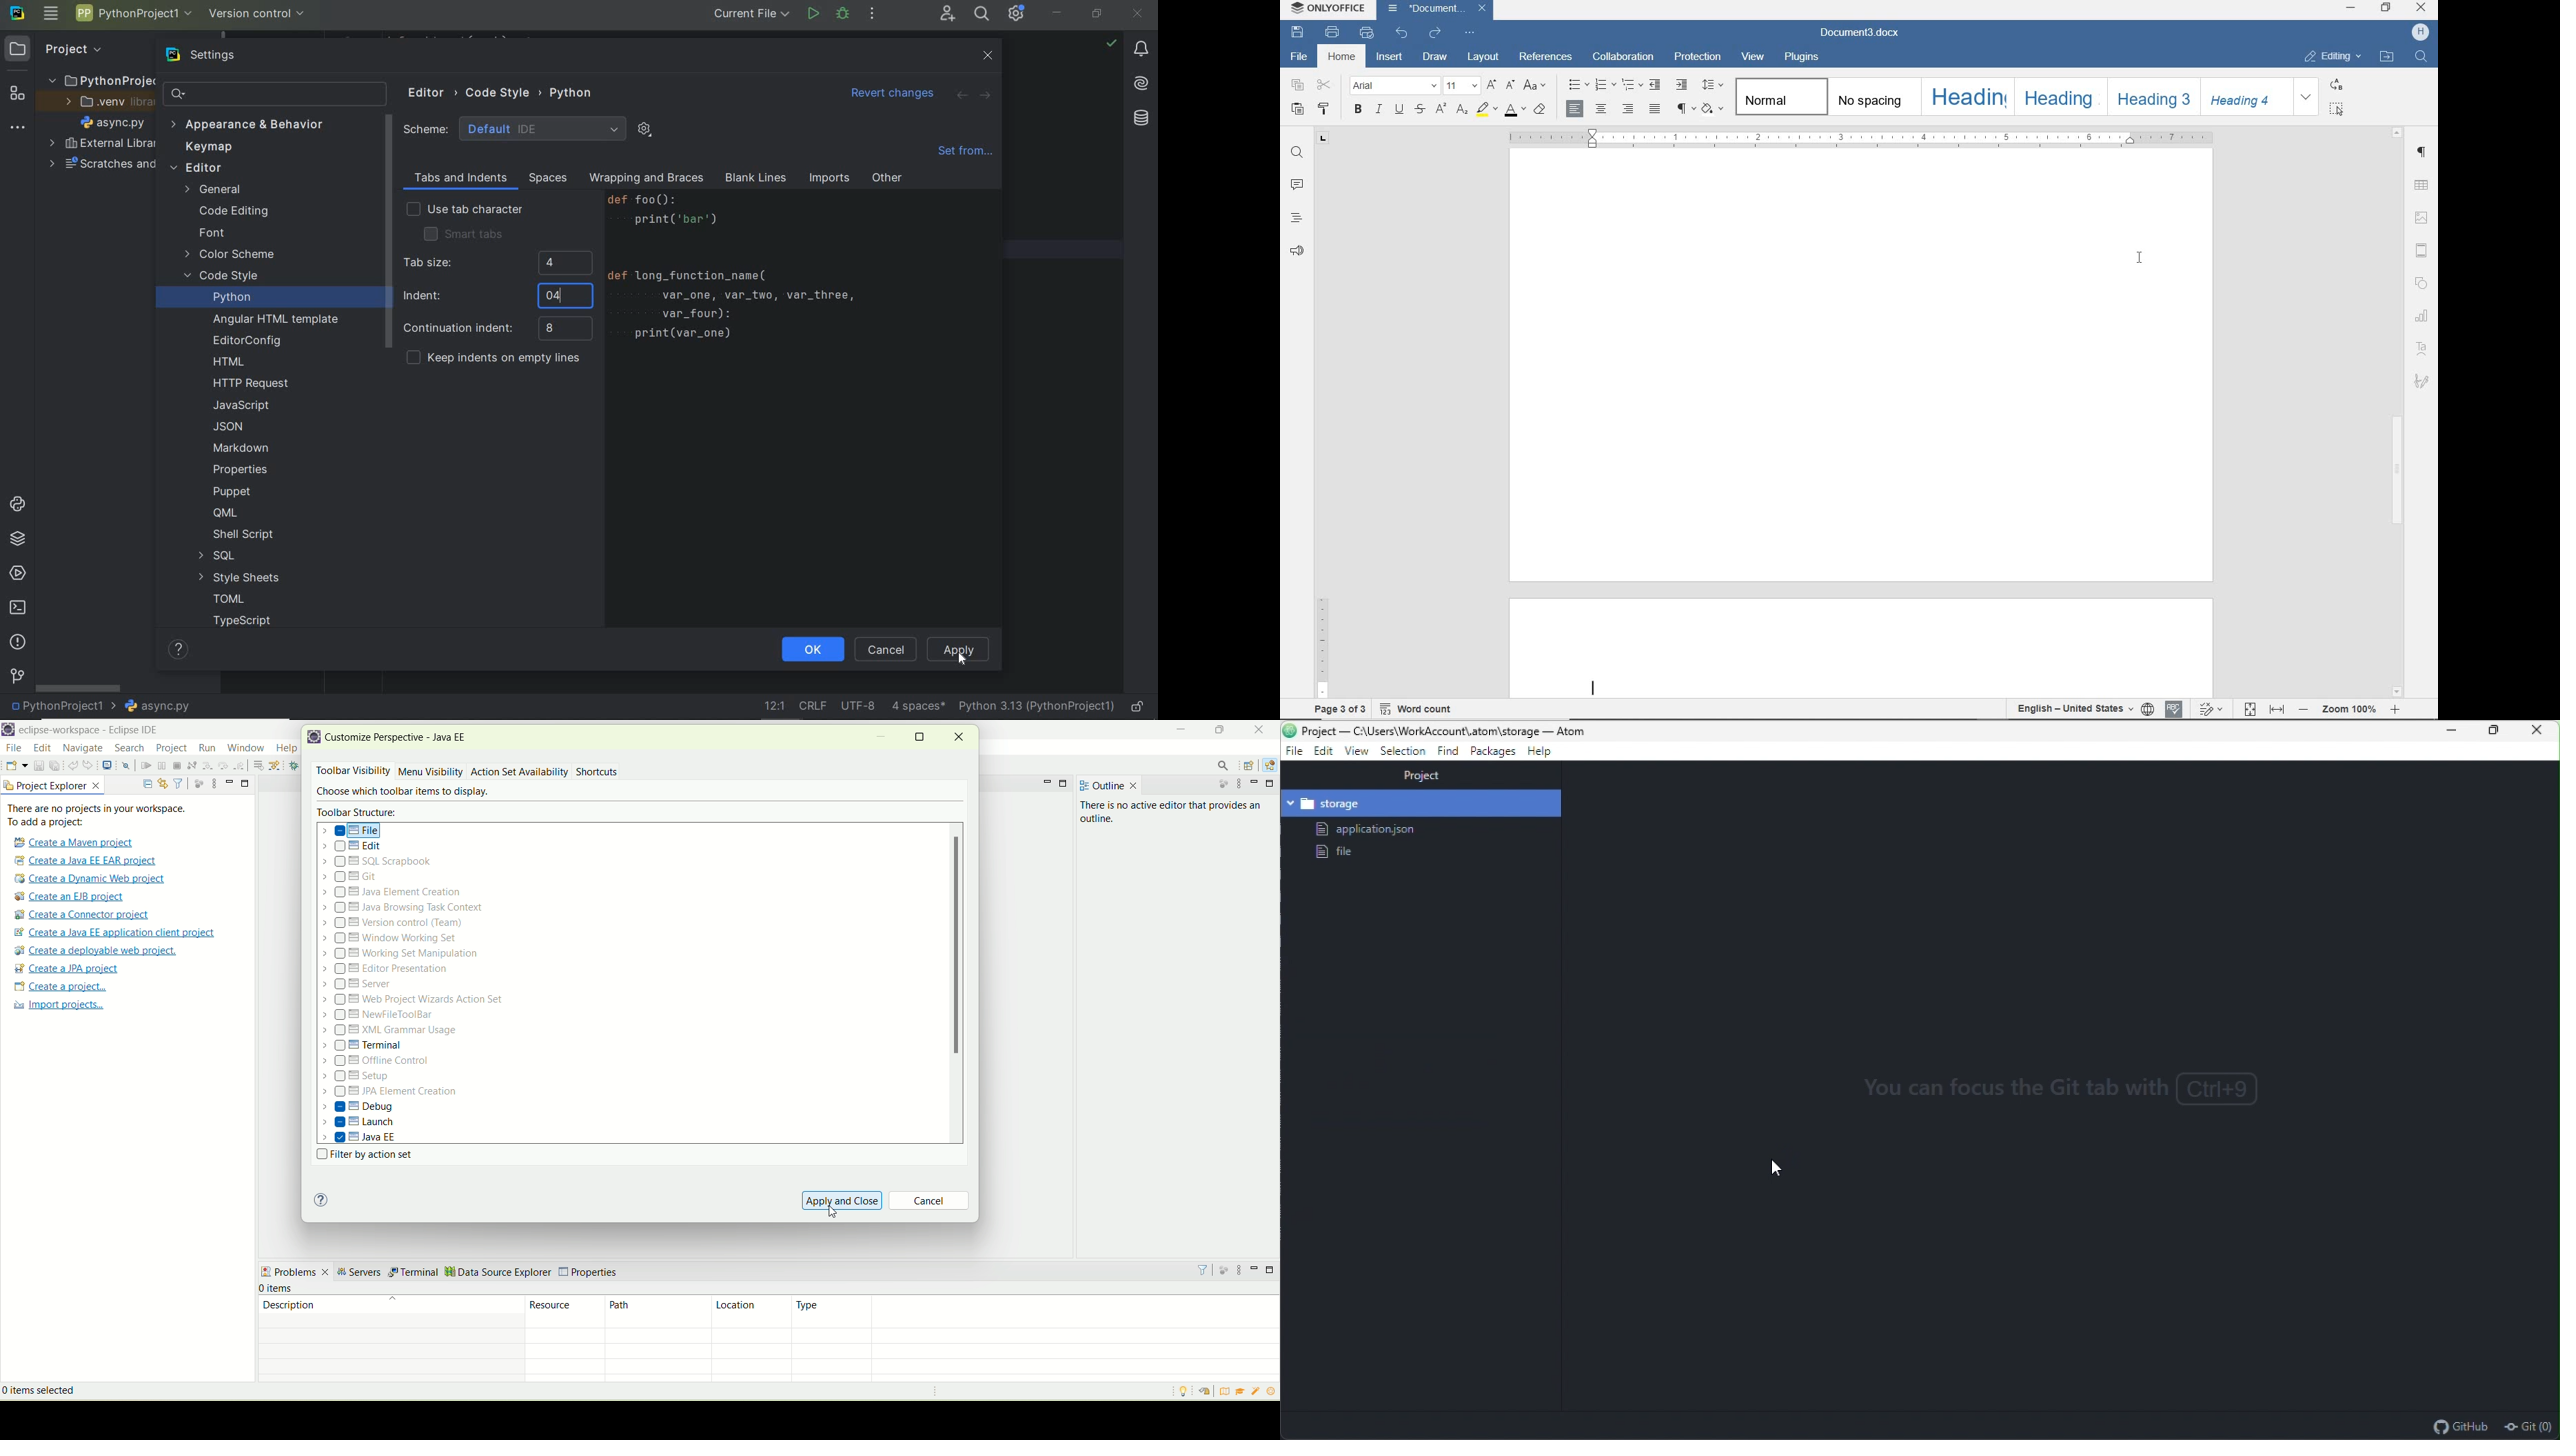  I want to click on create a Java EE EAR project, so click(86, 861).